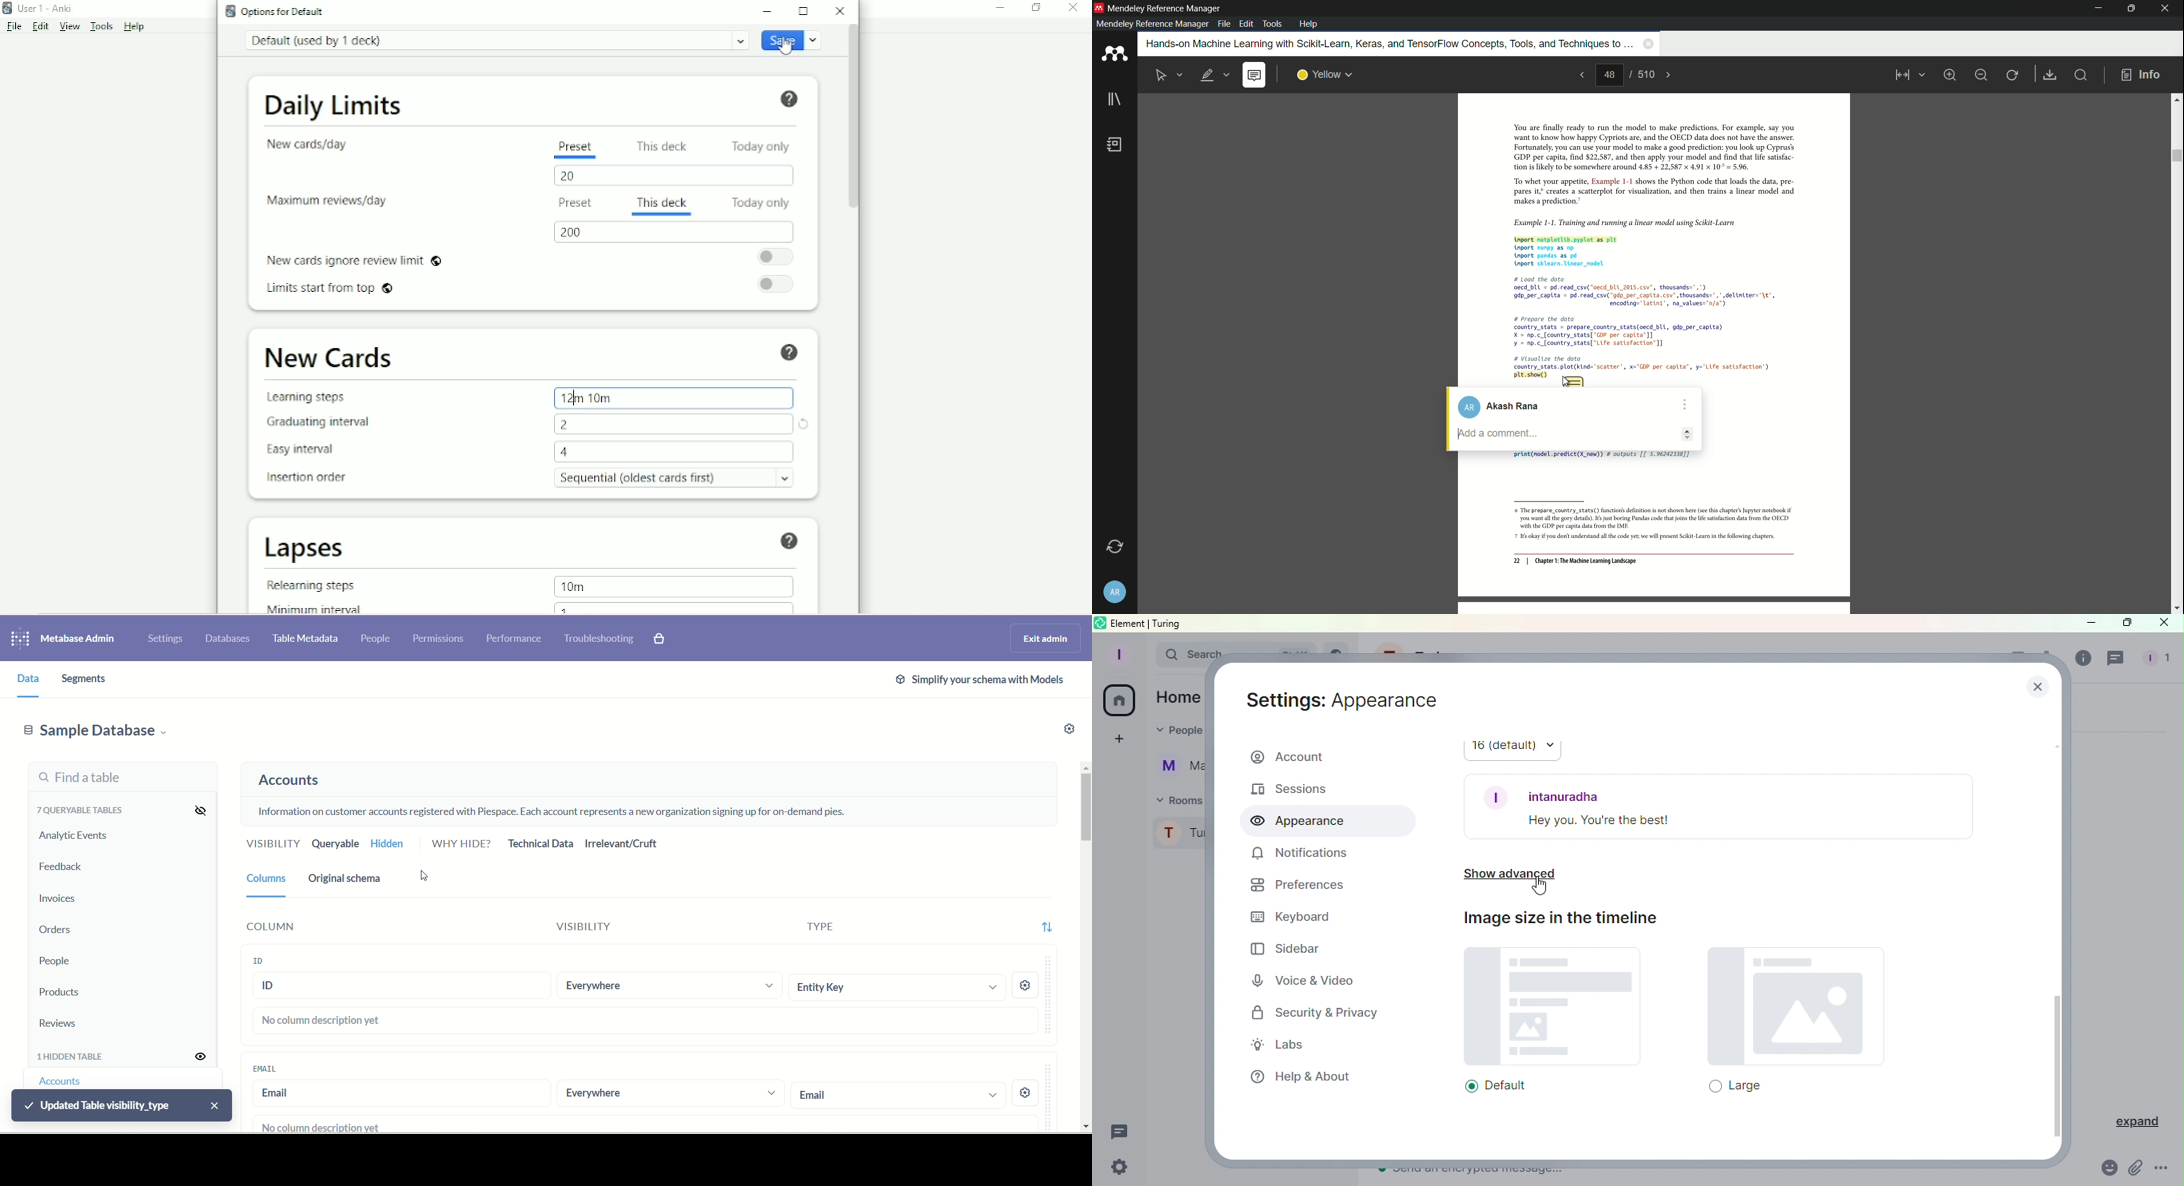 The width and height of the screenshot is (2184, 1204). I want to click on Limits start from top, so click(332, 290).